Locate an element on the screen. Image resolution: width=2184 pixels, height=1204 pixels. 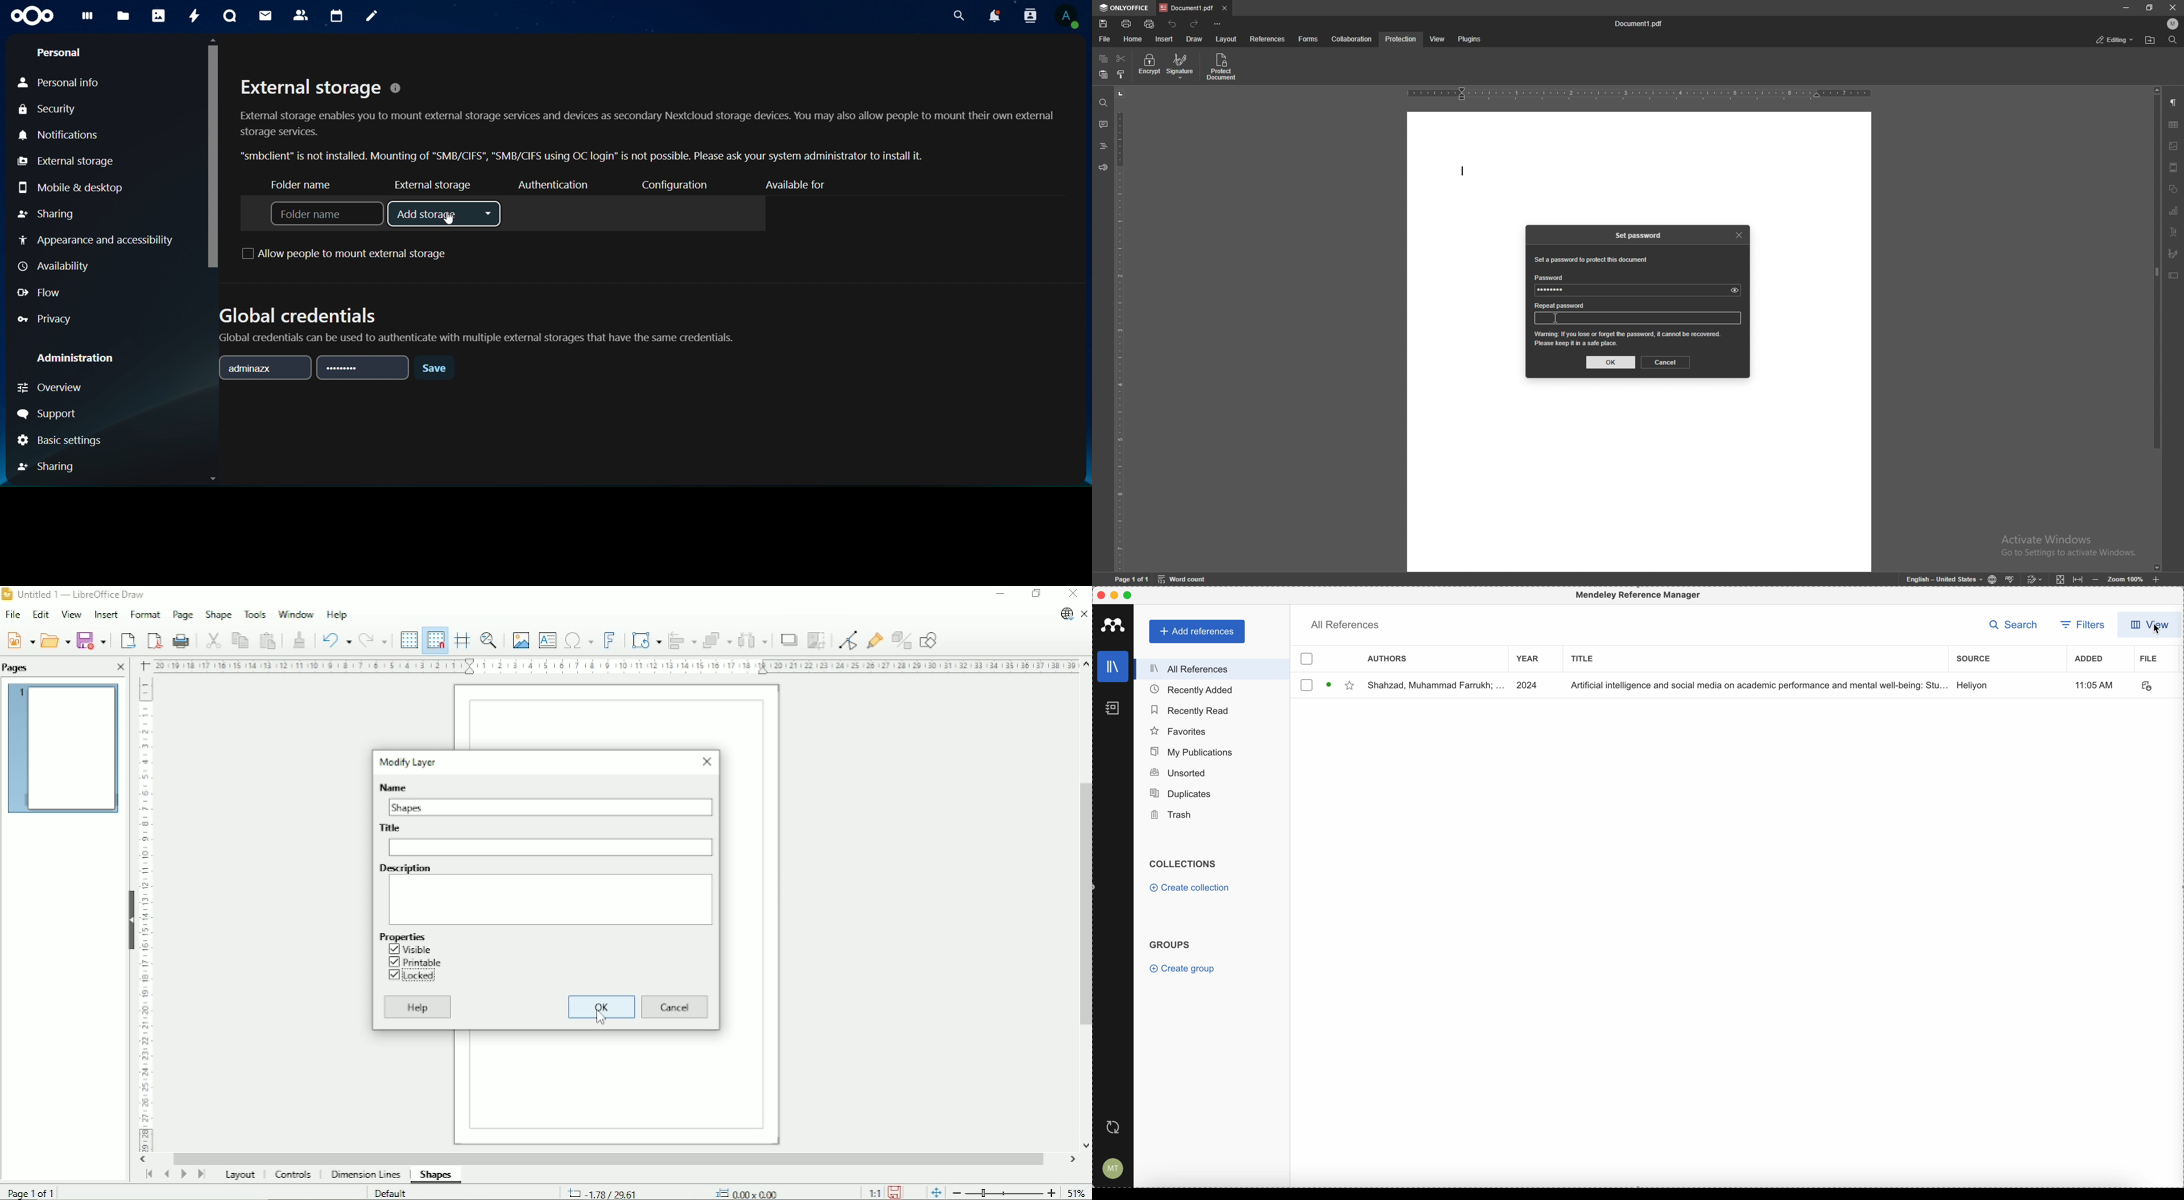
overview is located at coordinates (54, 390).